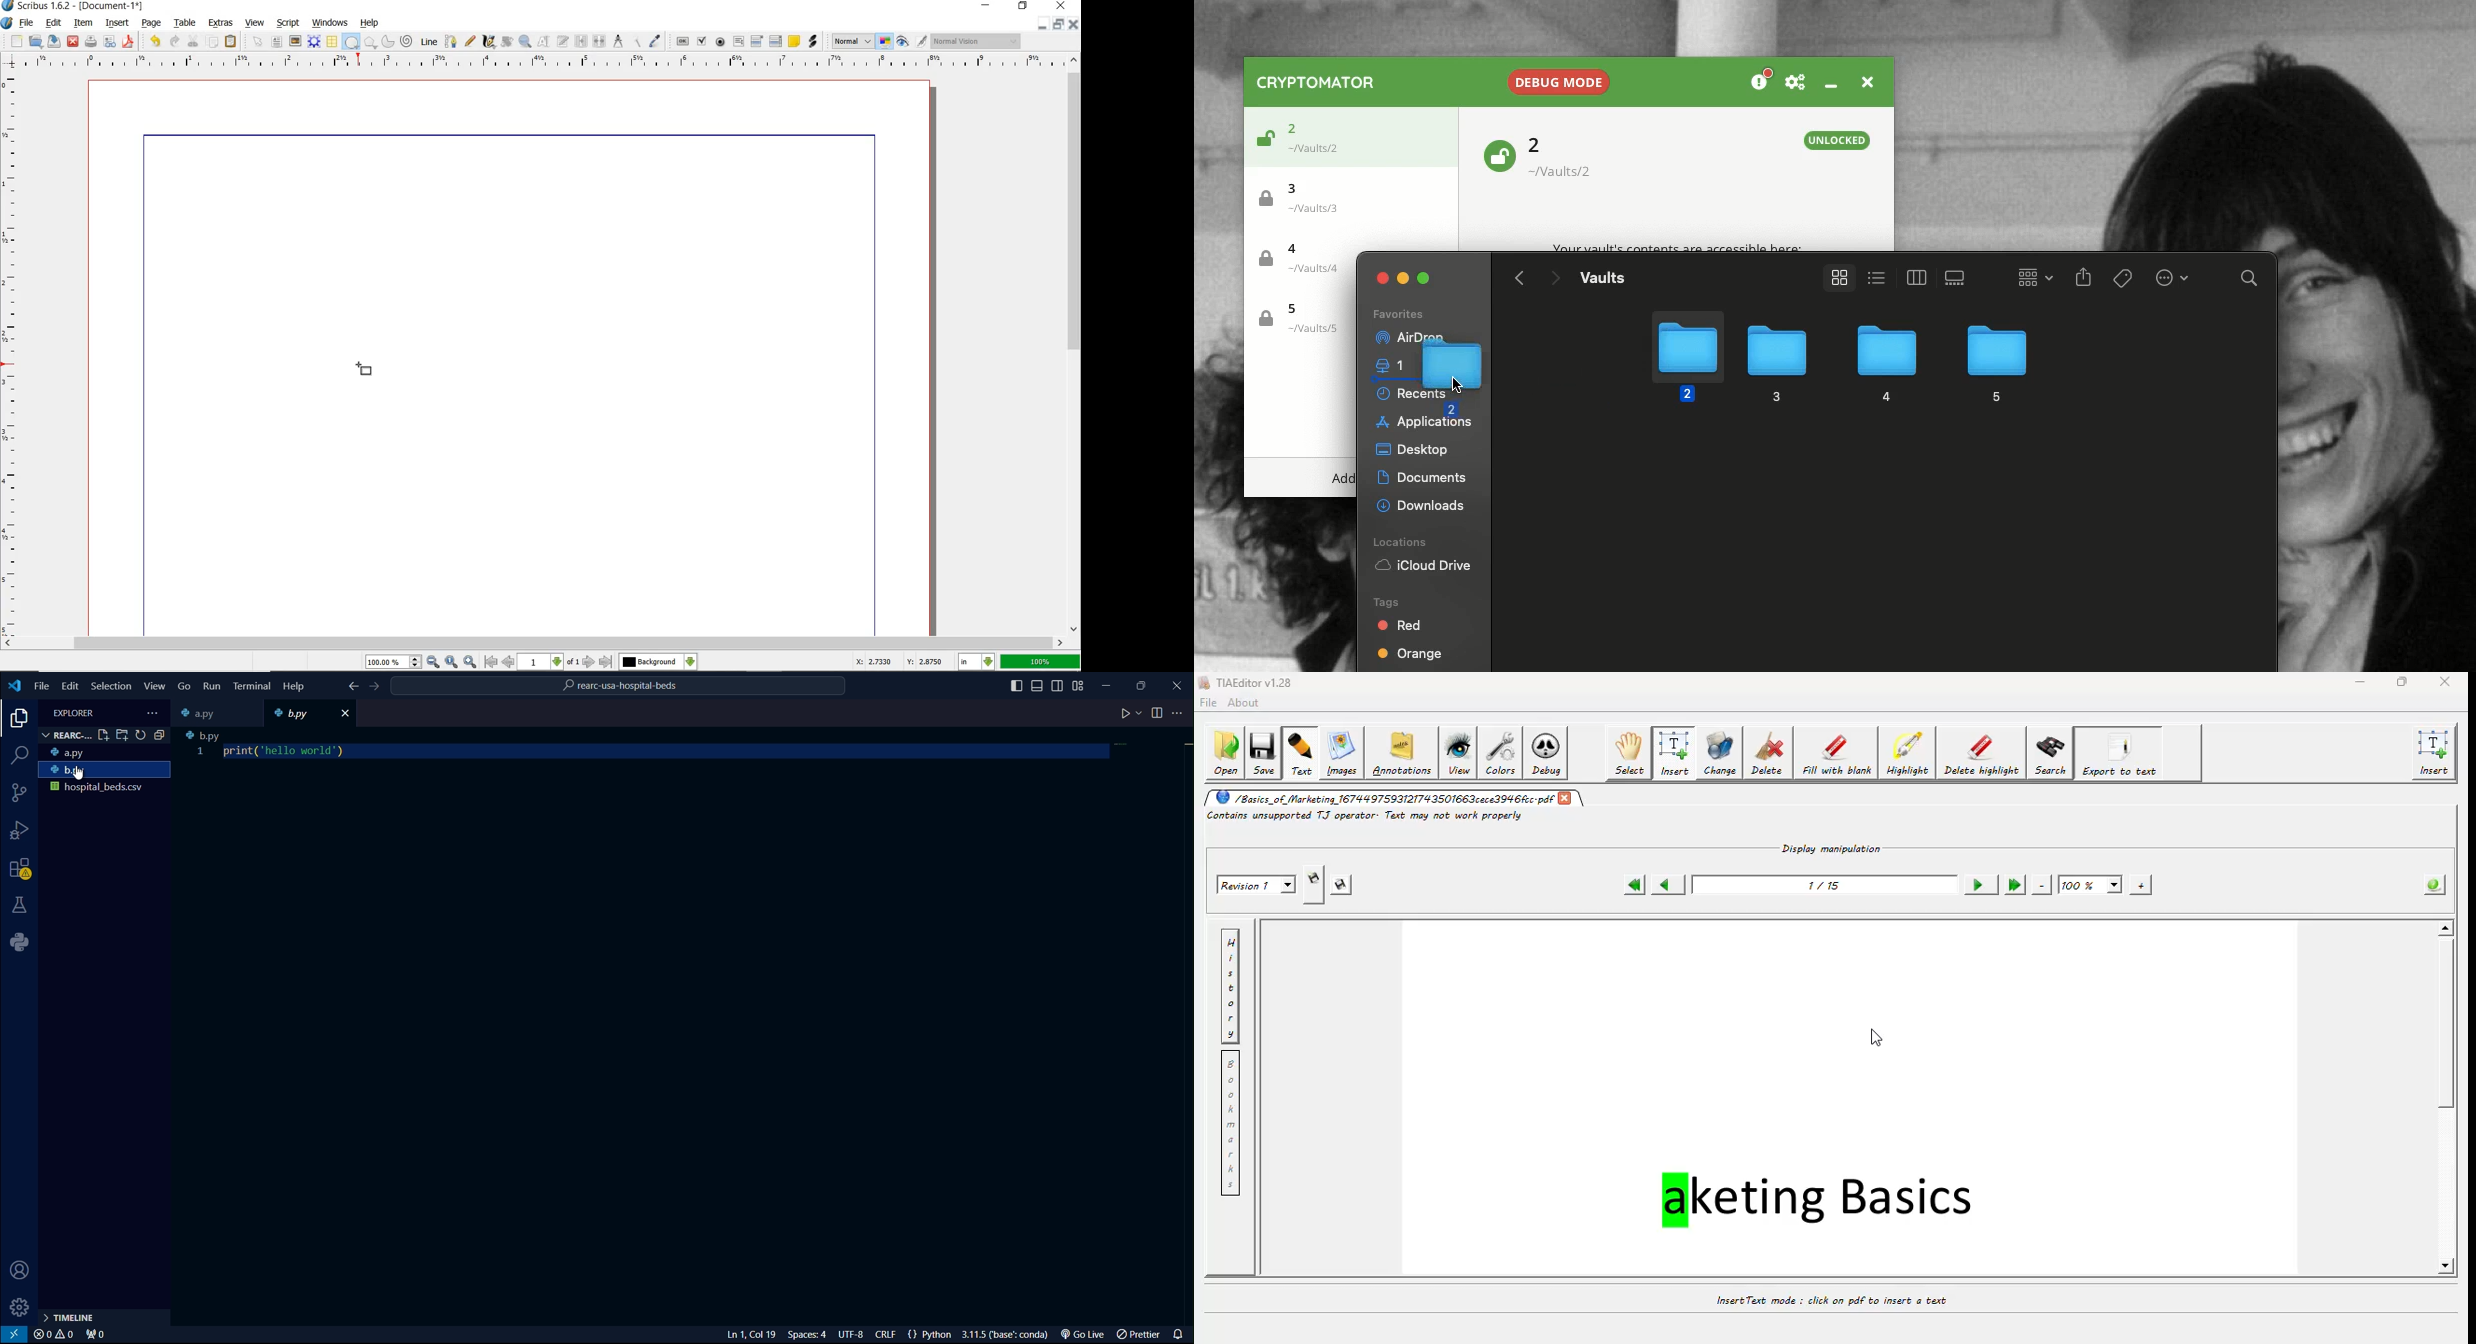  I want to click on WINDOWS, so click(330, 23).